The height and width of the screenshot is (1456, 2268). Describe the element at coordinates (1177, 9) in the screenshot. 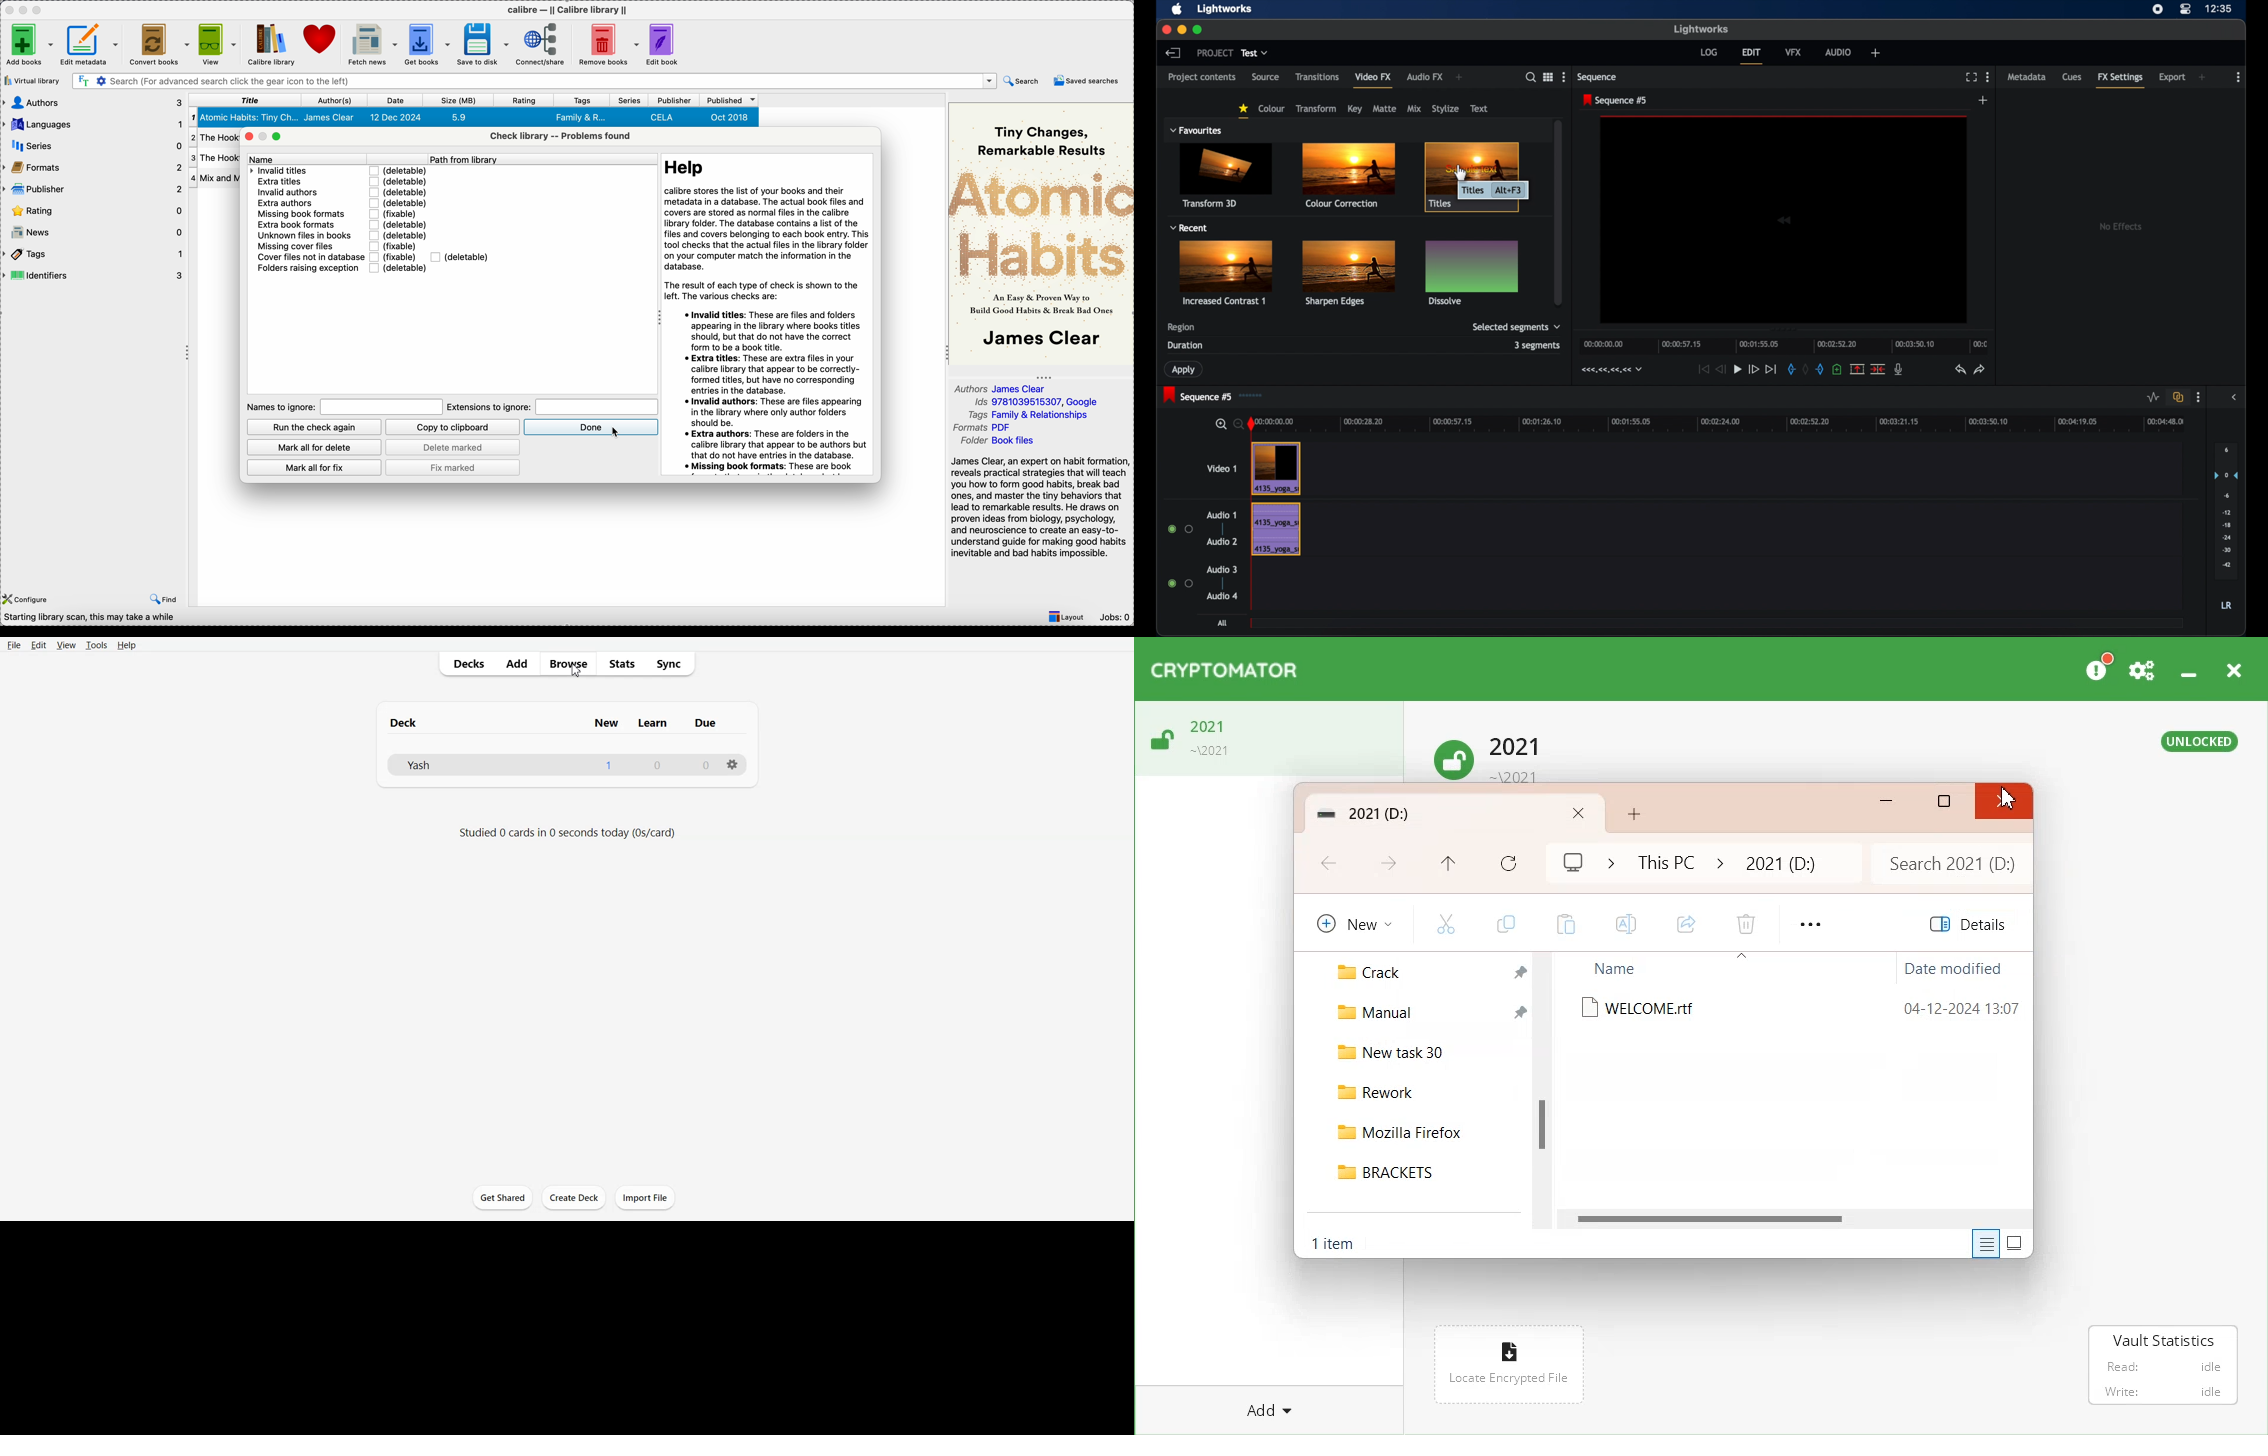

I see `apple icon` at that location.